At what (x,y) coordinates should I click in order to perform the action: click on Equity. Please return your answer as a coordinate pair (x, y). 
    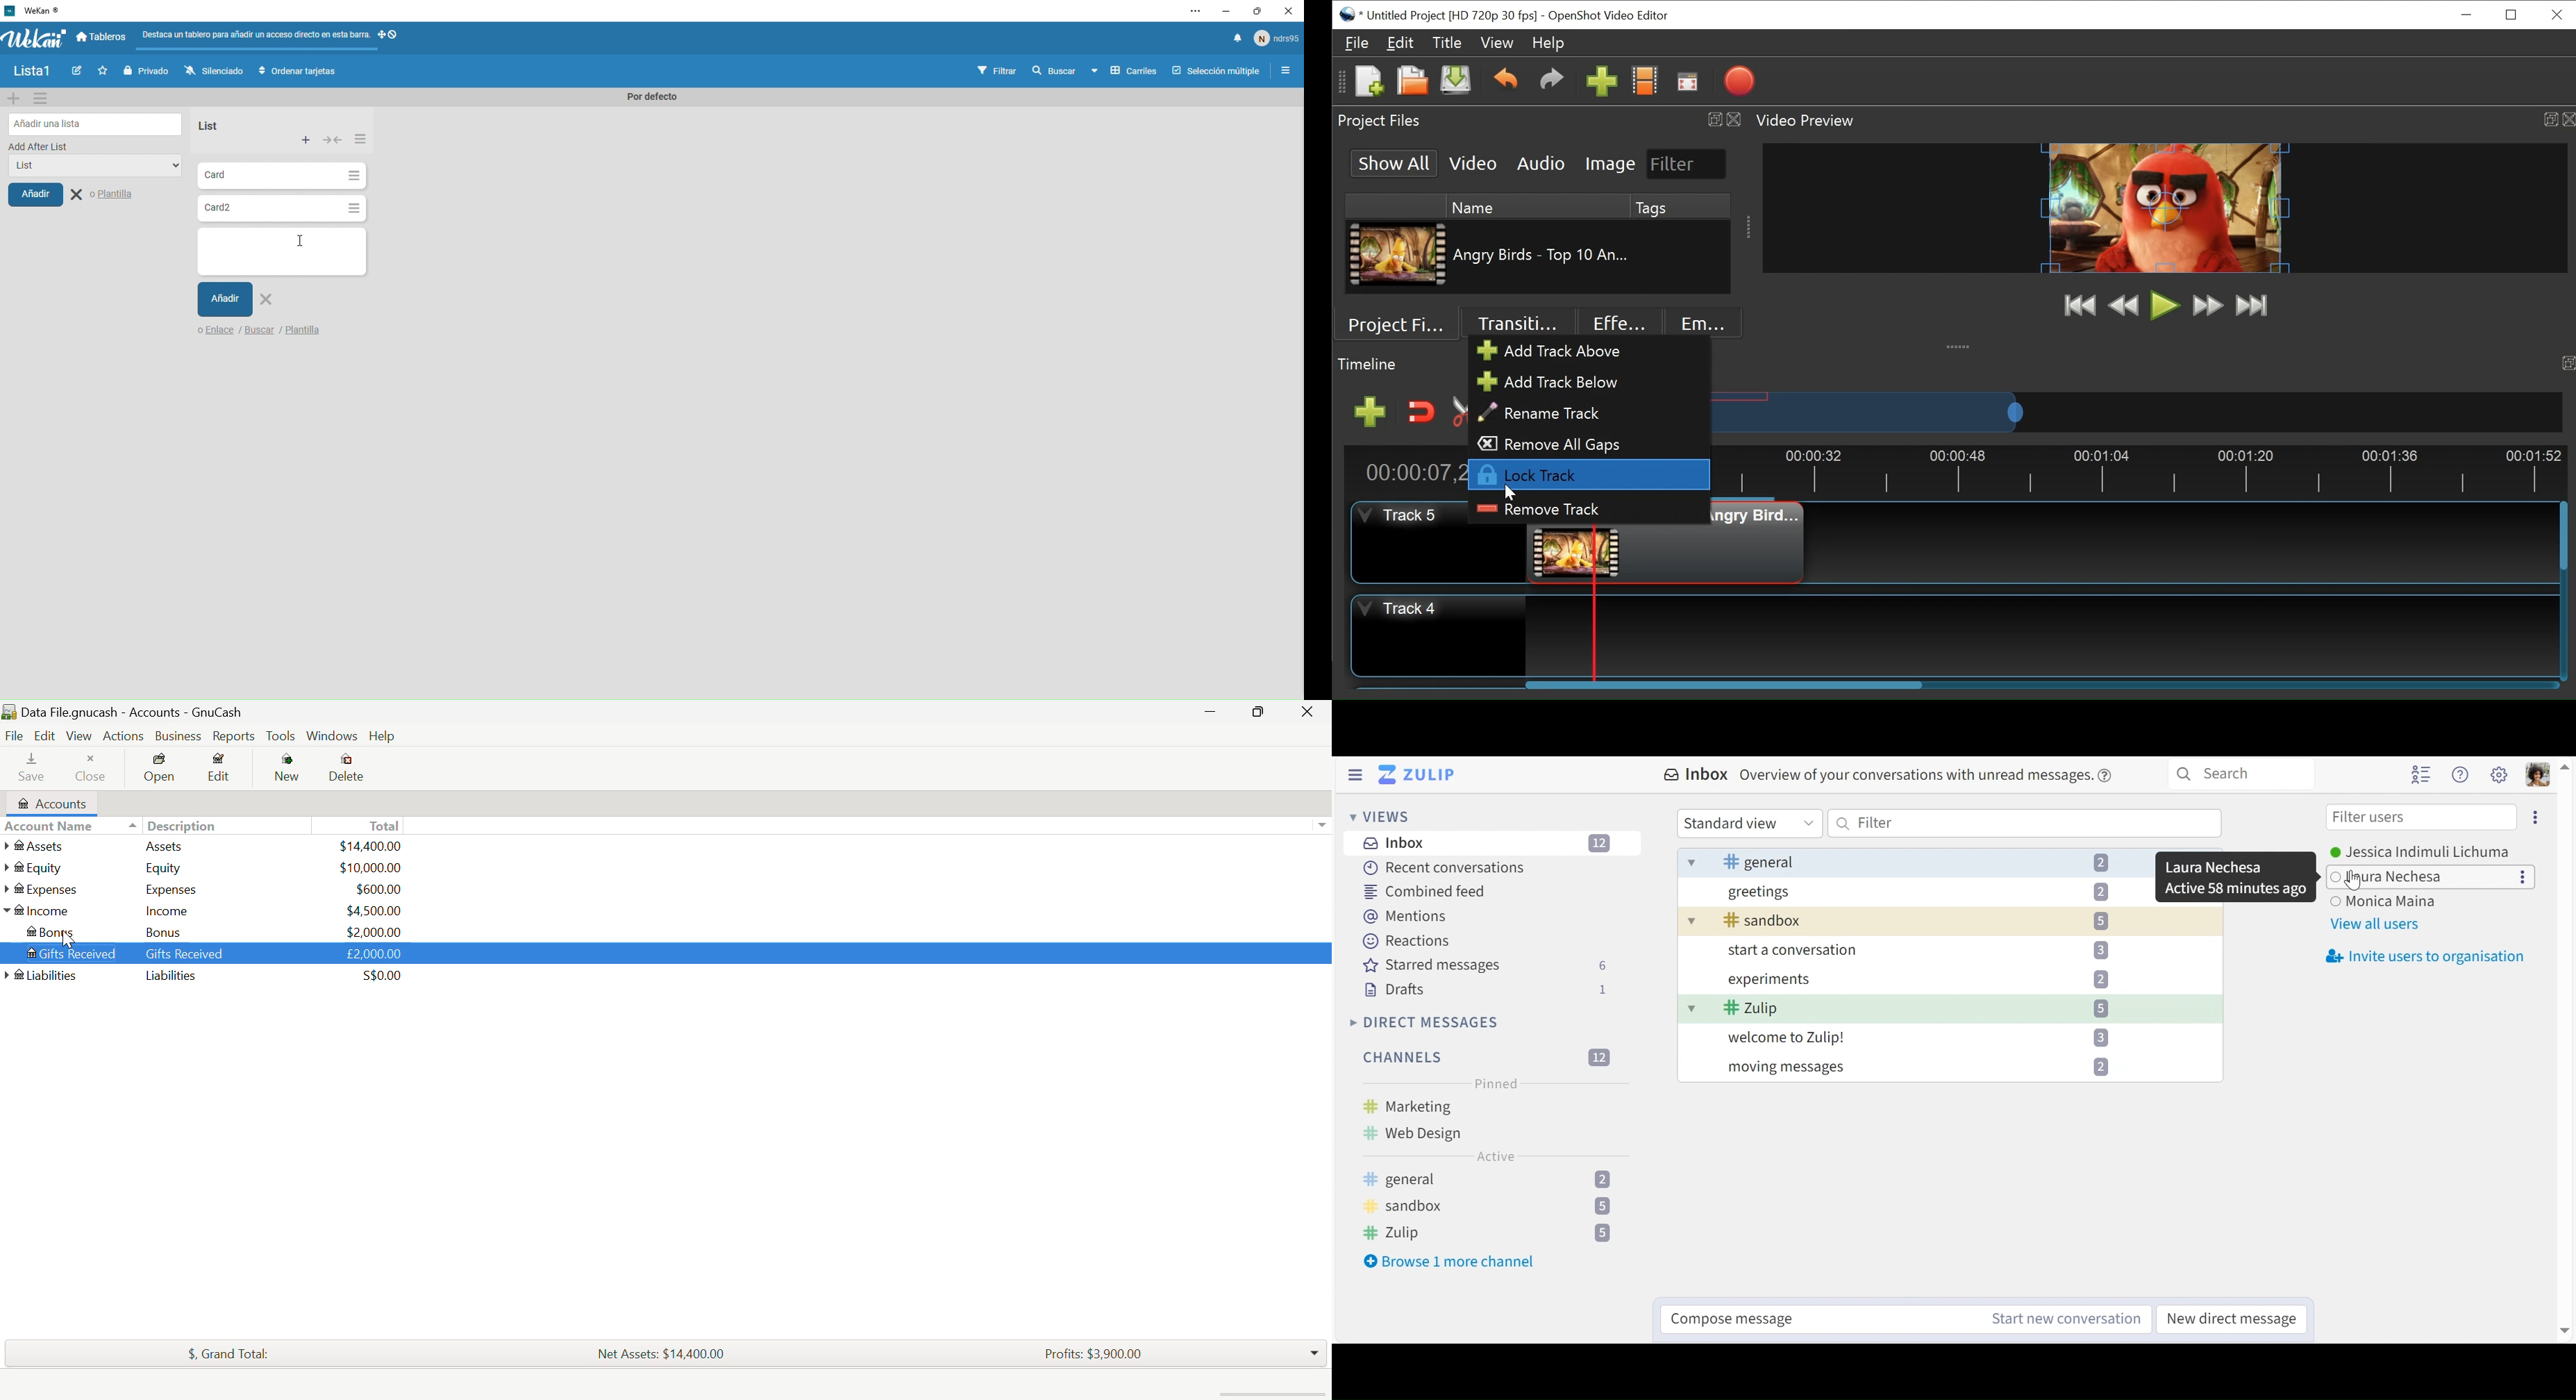
    Looking at the image, I should click on (166, 868).